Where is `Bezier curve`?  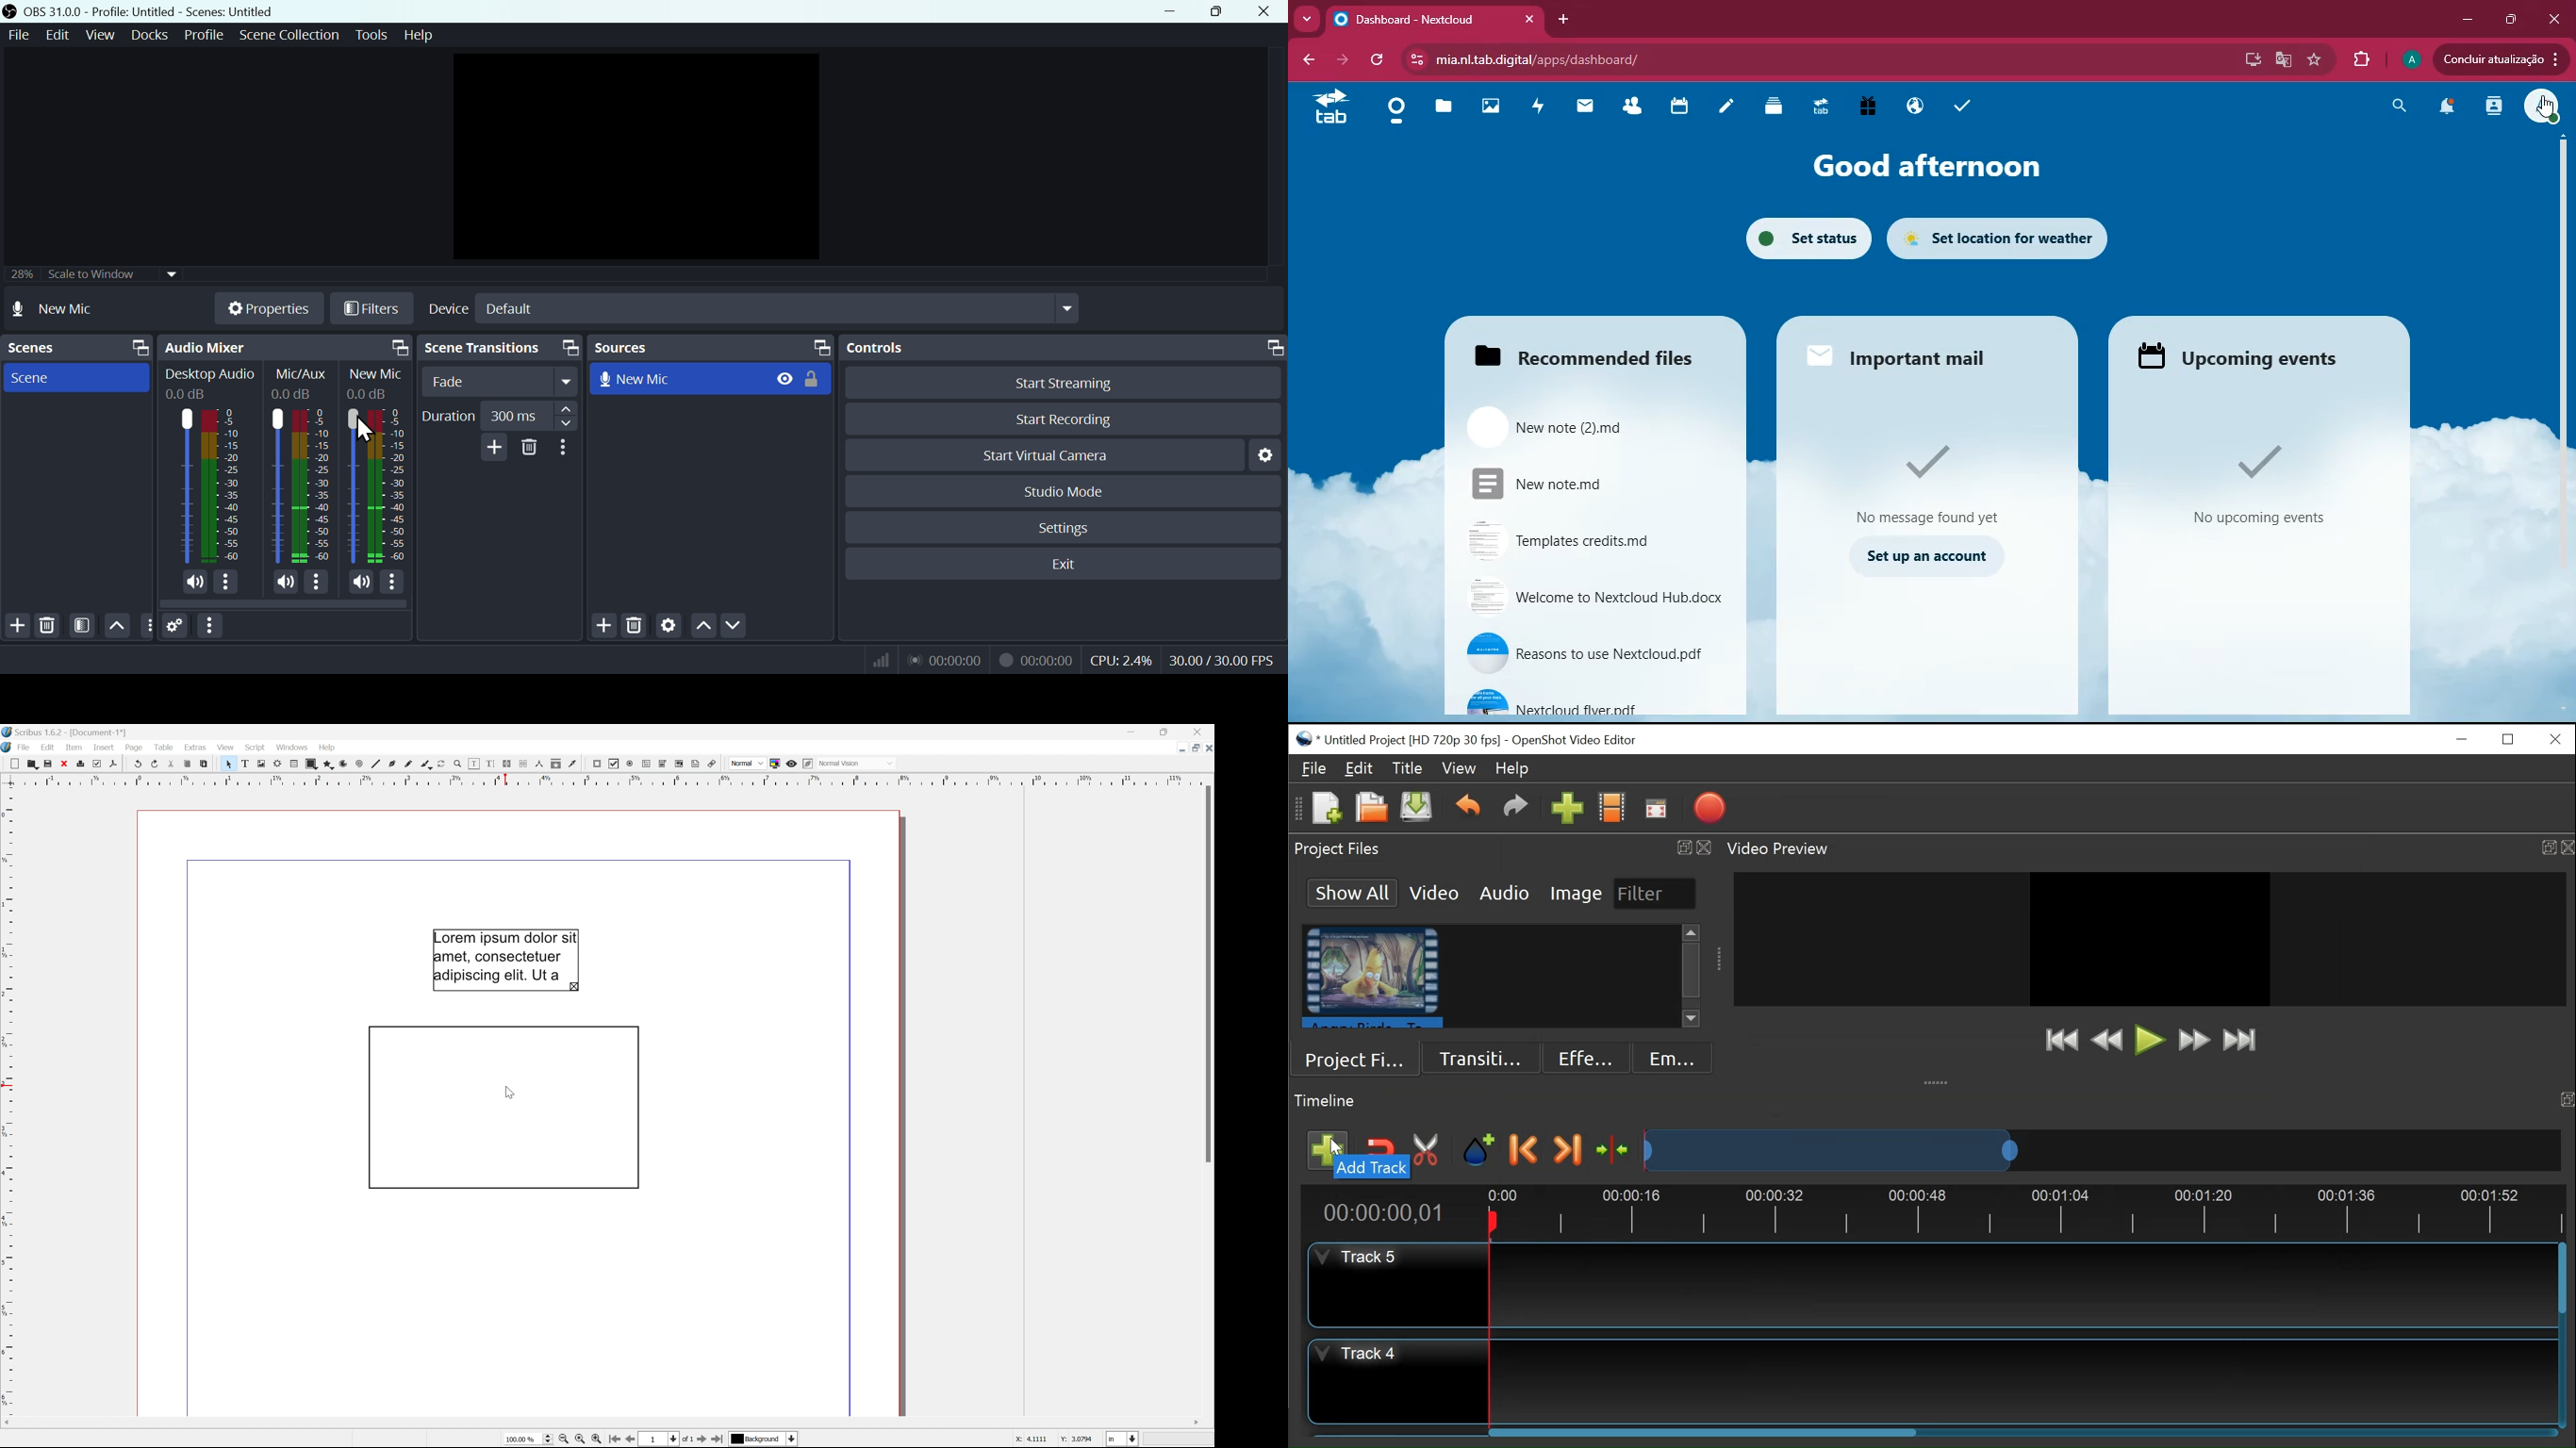
Bezier curve is located at coordinates (390, 765).